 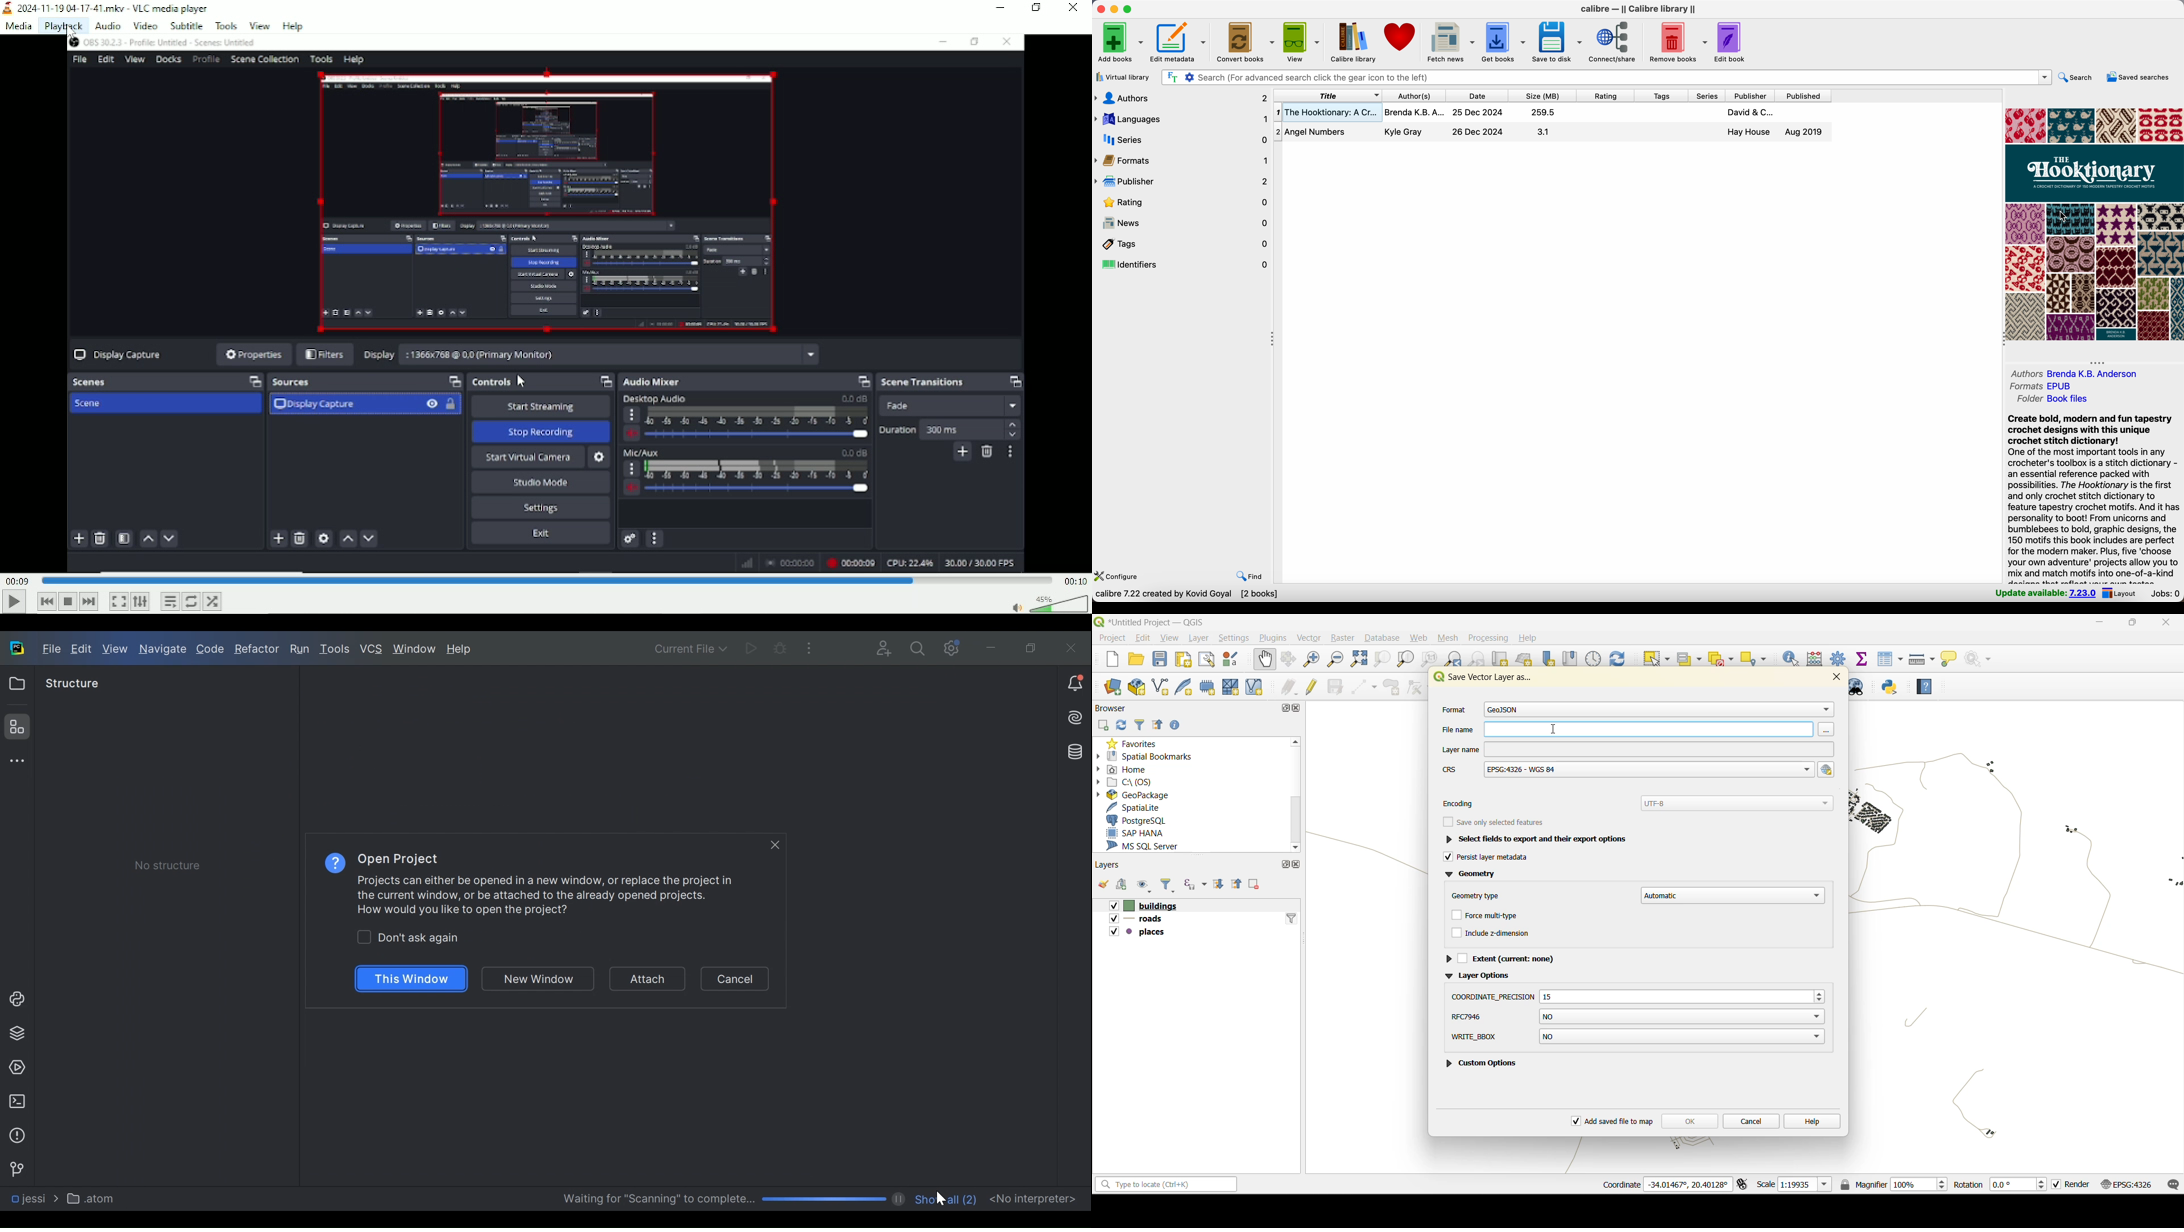 What do you see at coordinates (1358, 659) in the screenshot?
I see `zoom full` at bounding box center [1358, 659].